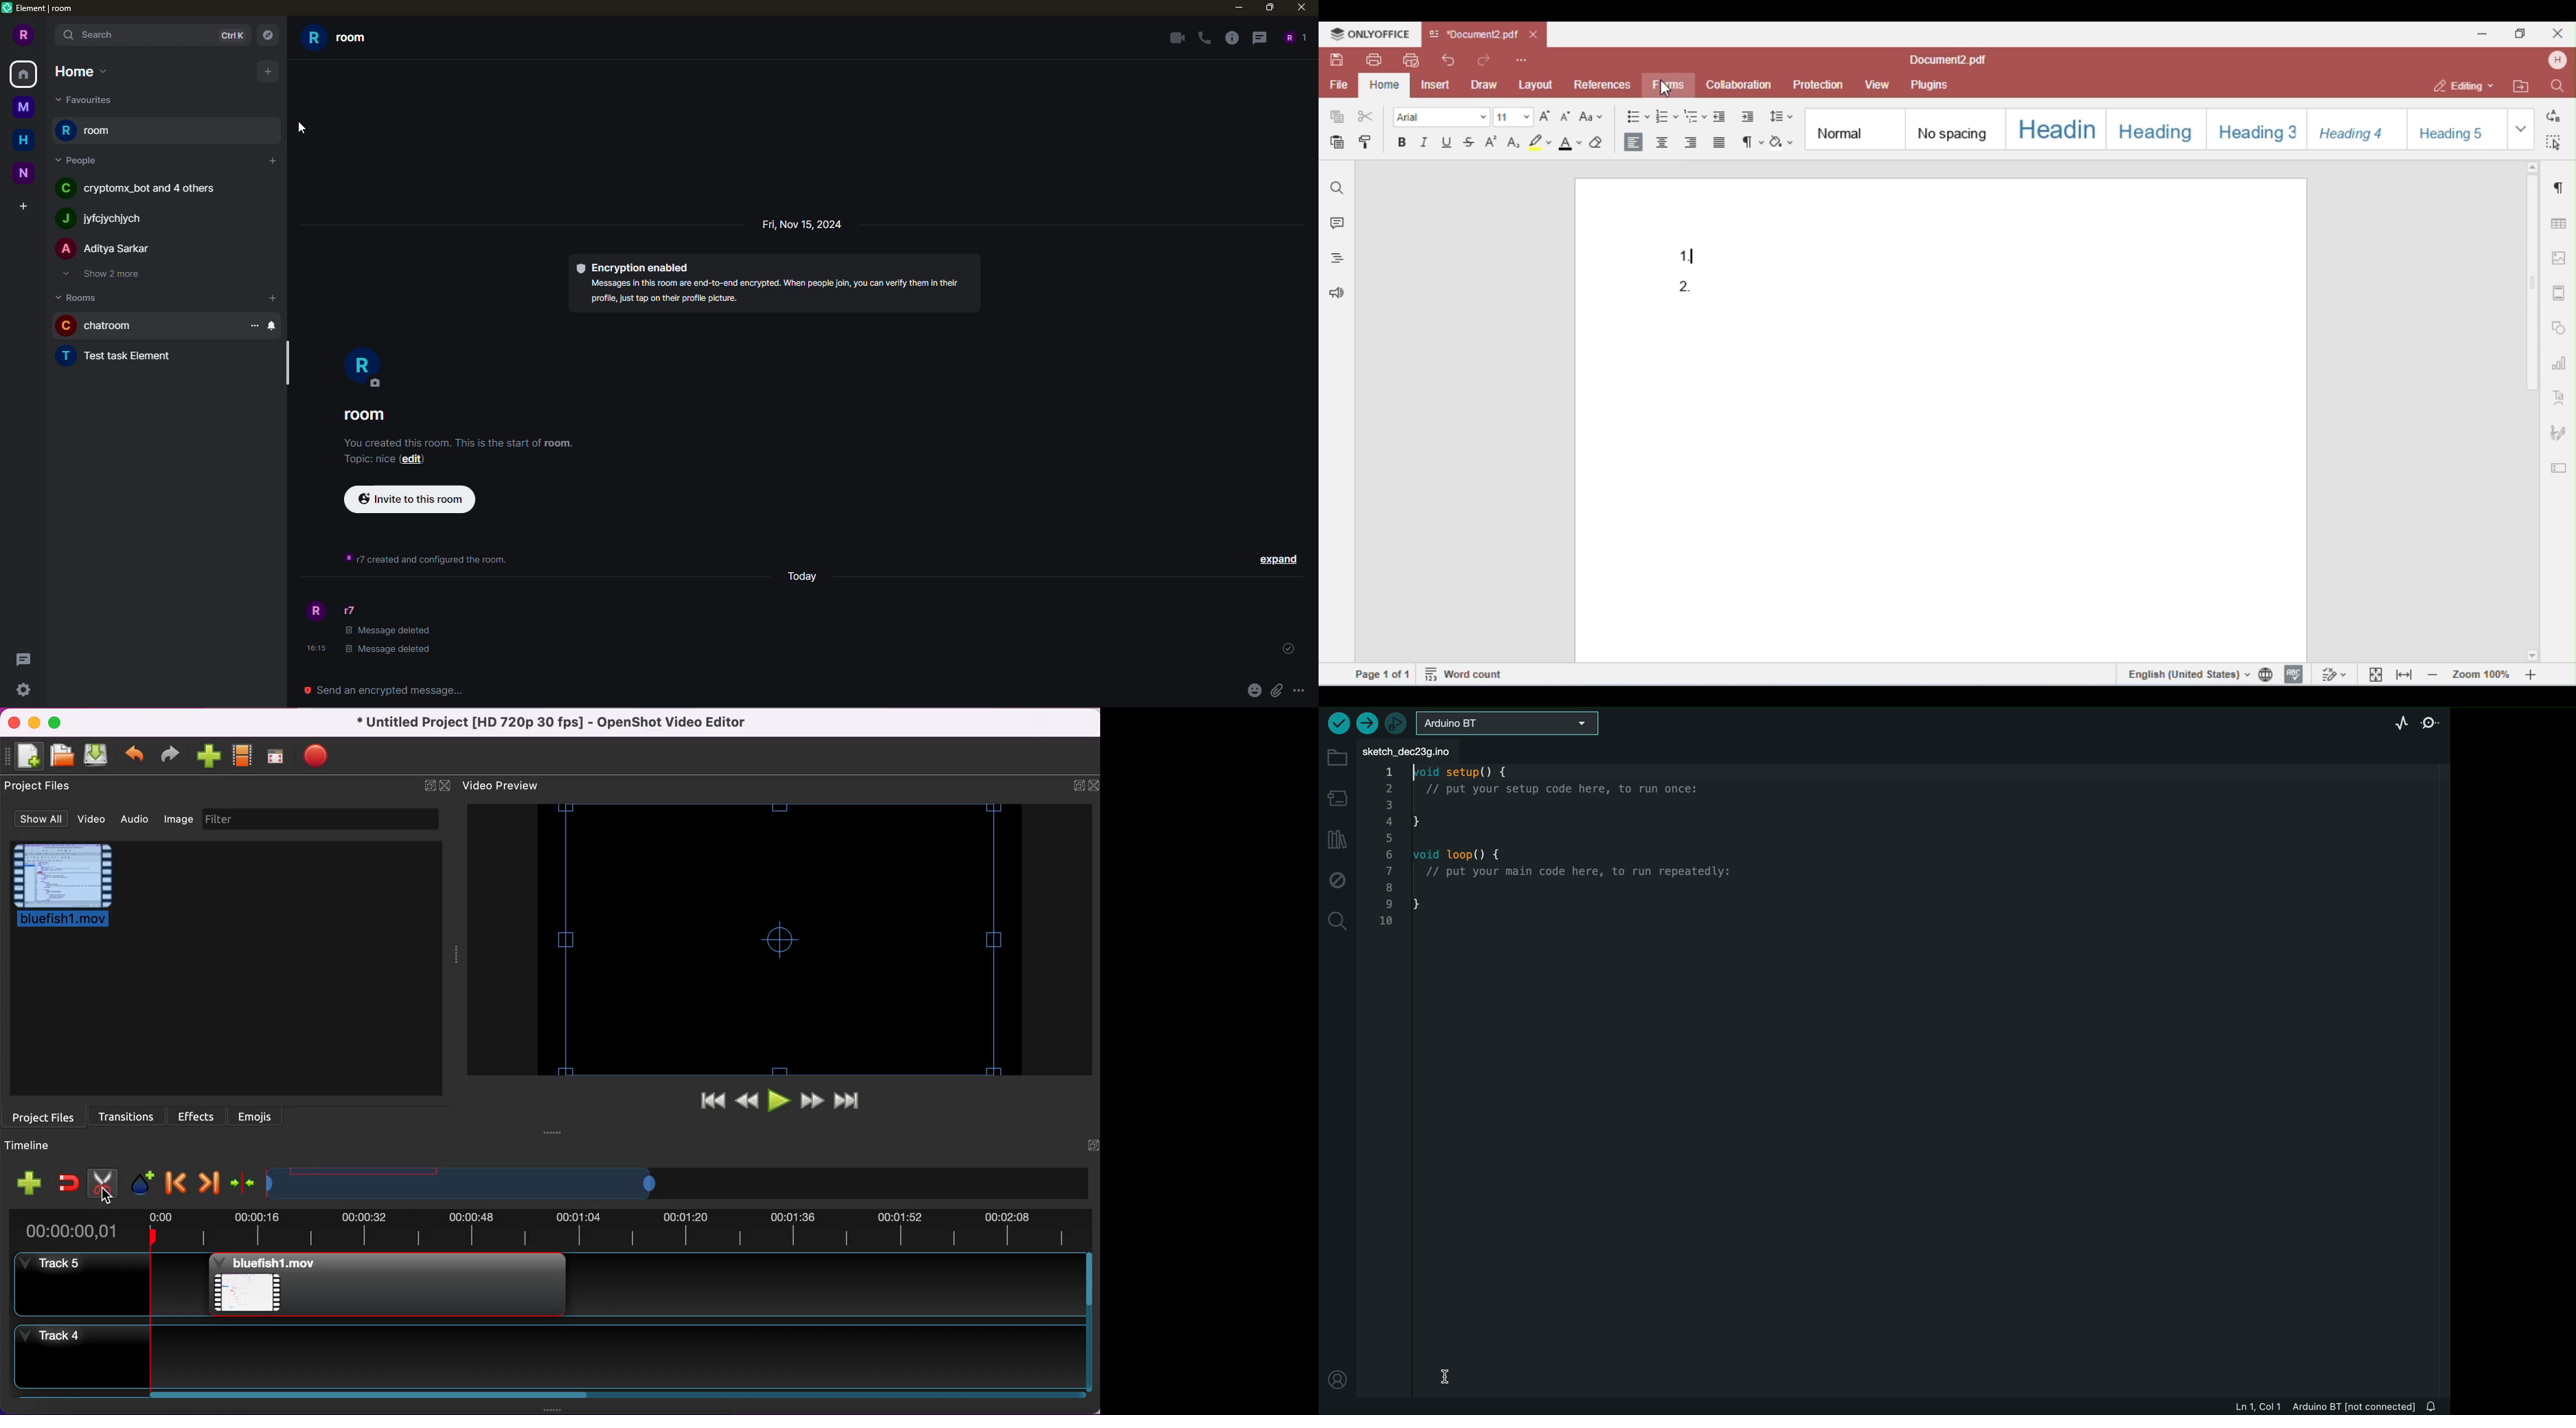 This screenshot has width=2576, height=1428. I want to click on video call, so click(1175, 38).